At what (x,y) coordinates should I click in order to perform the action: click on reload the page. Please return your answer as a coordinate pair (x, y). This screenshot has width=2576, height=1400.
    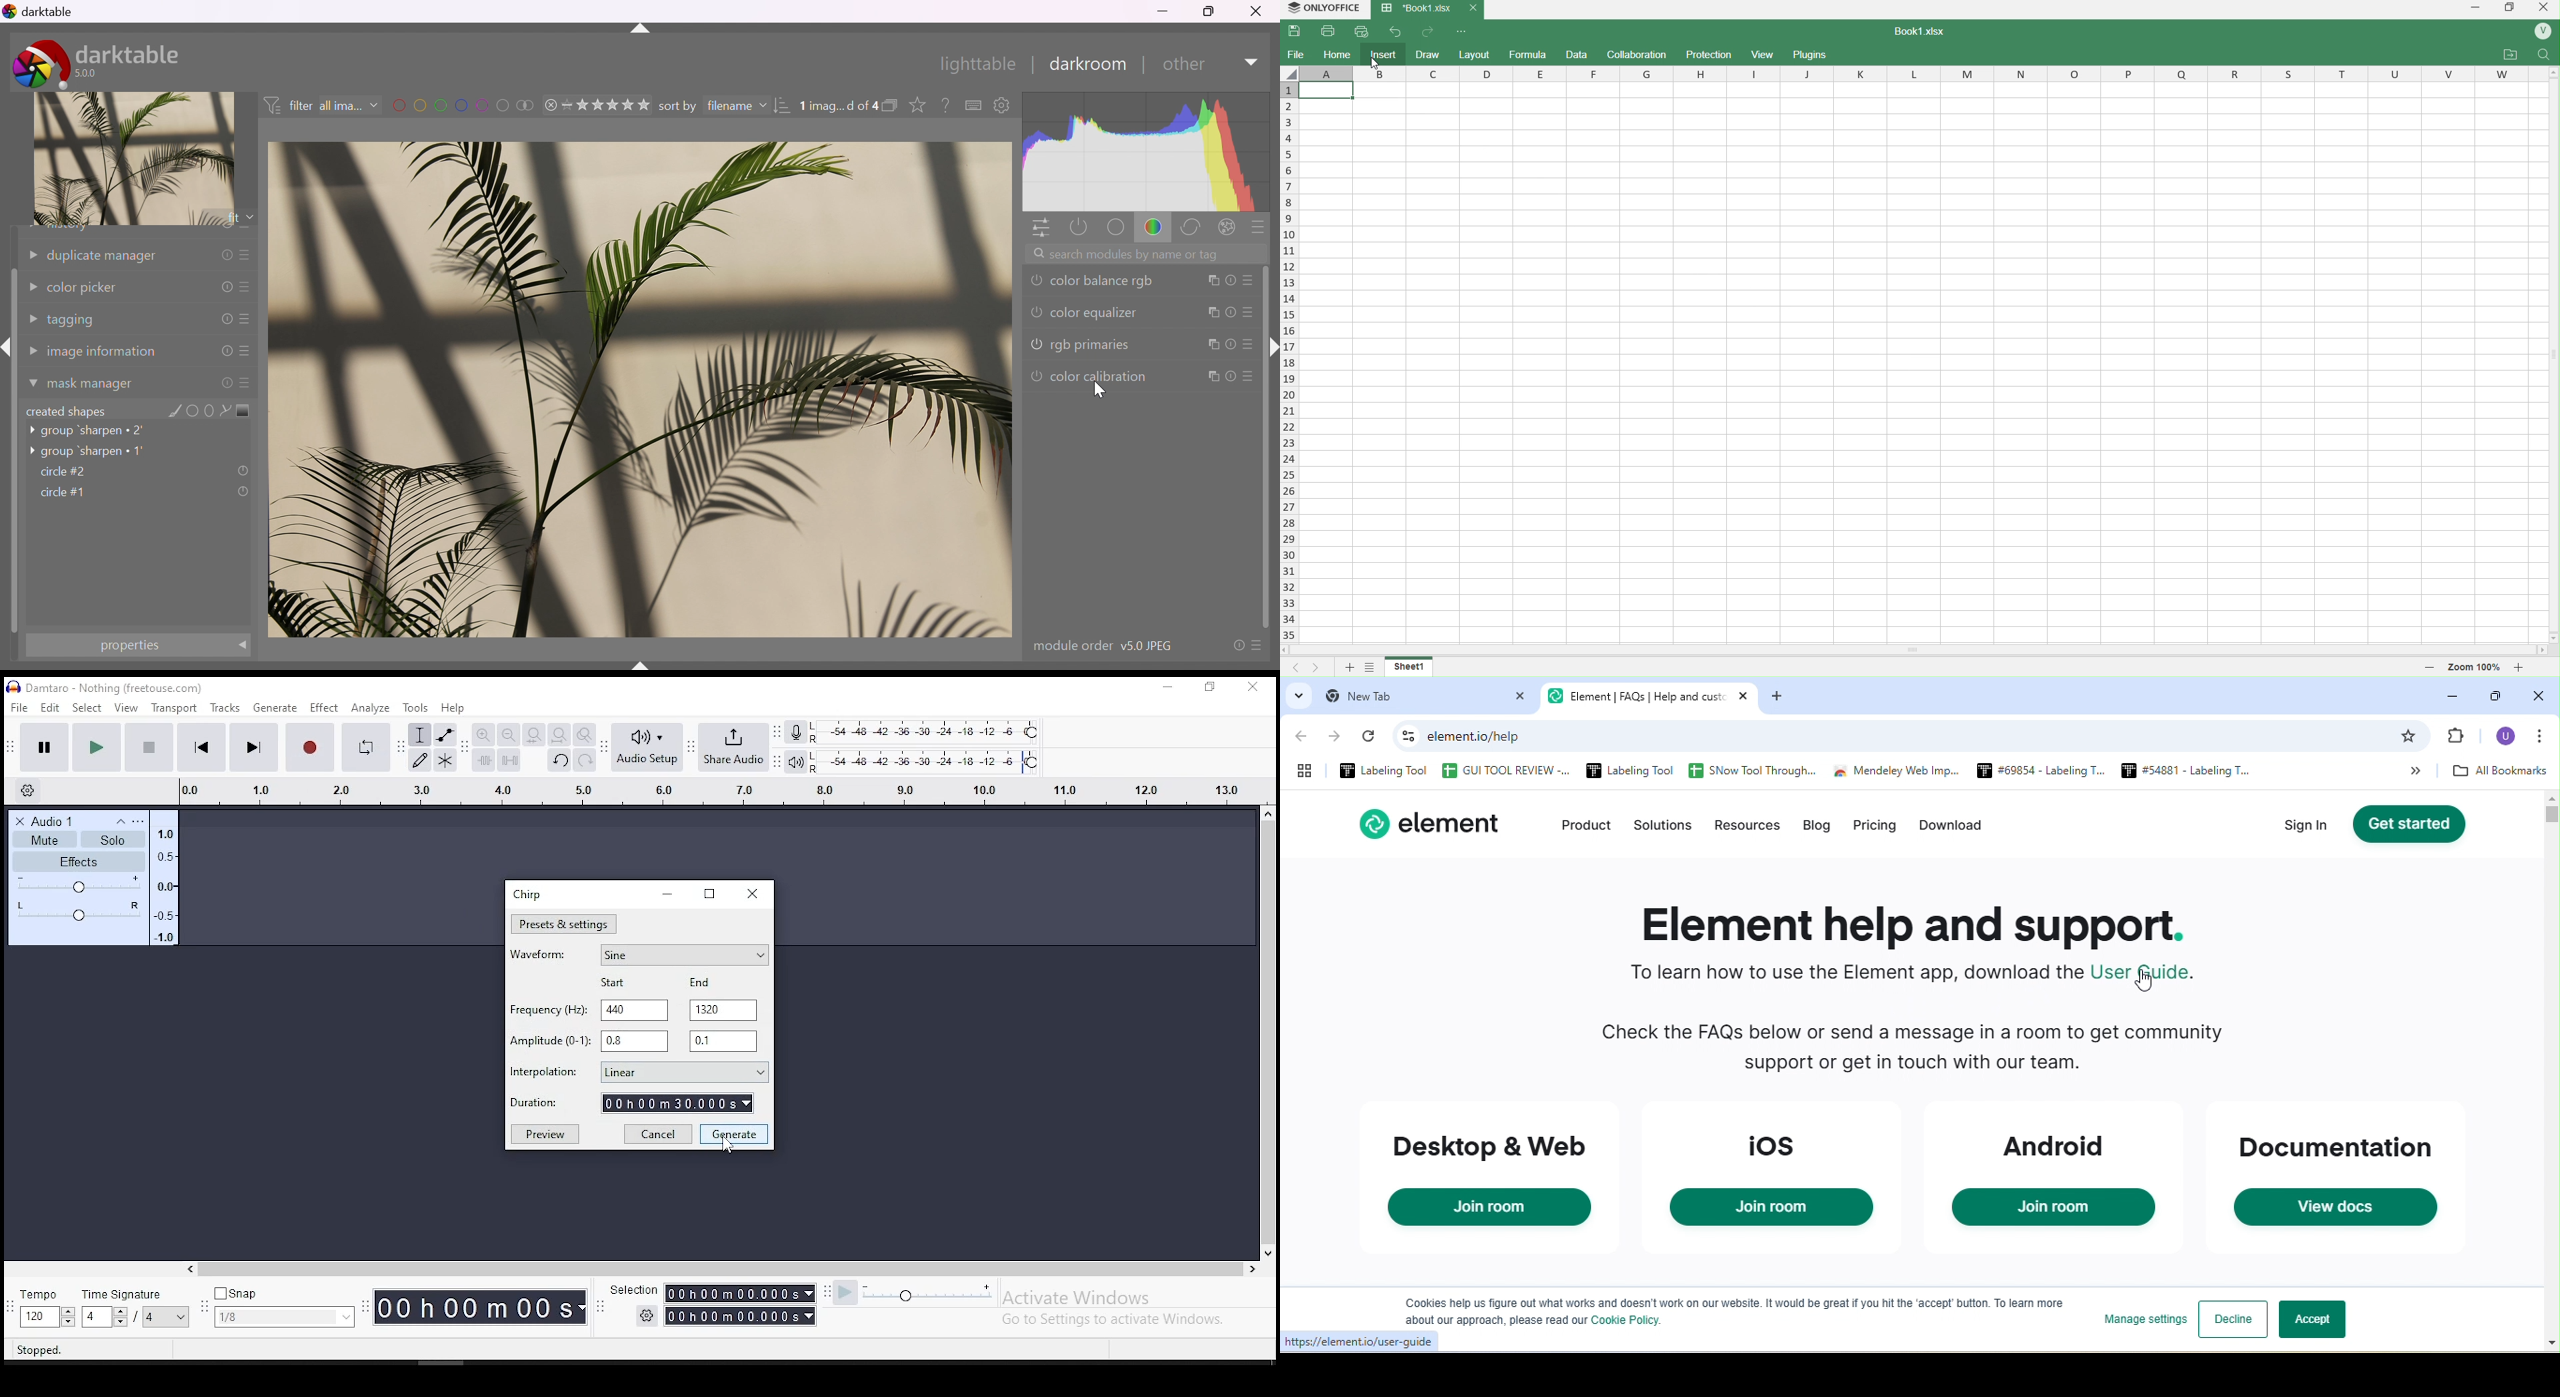
    Looking at the image, I should click on (1371, 740).